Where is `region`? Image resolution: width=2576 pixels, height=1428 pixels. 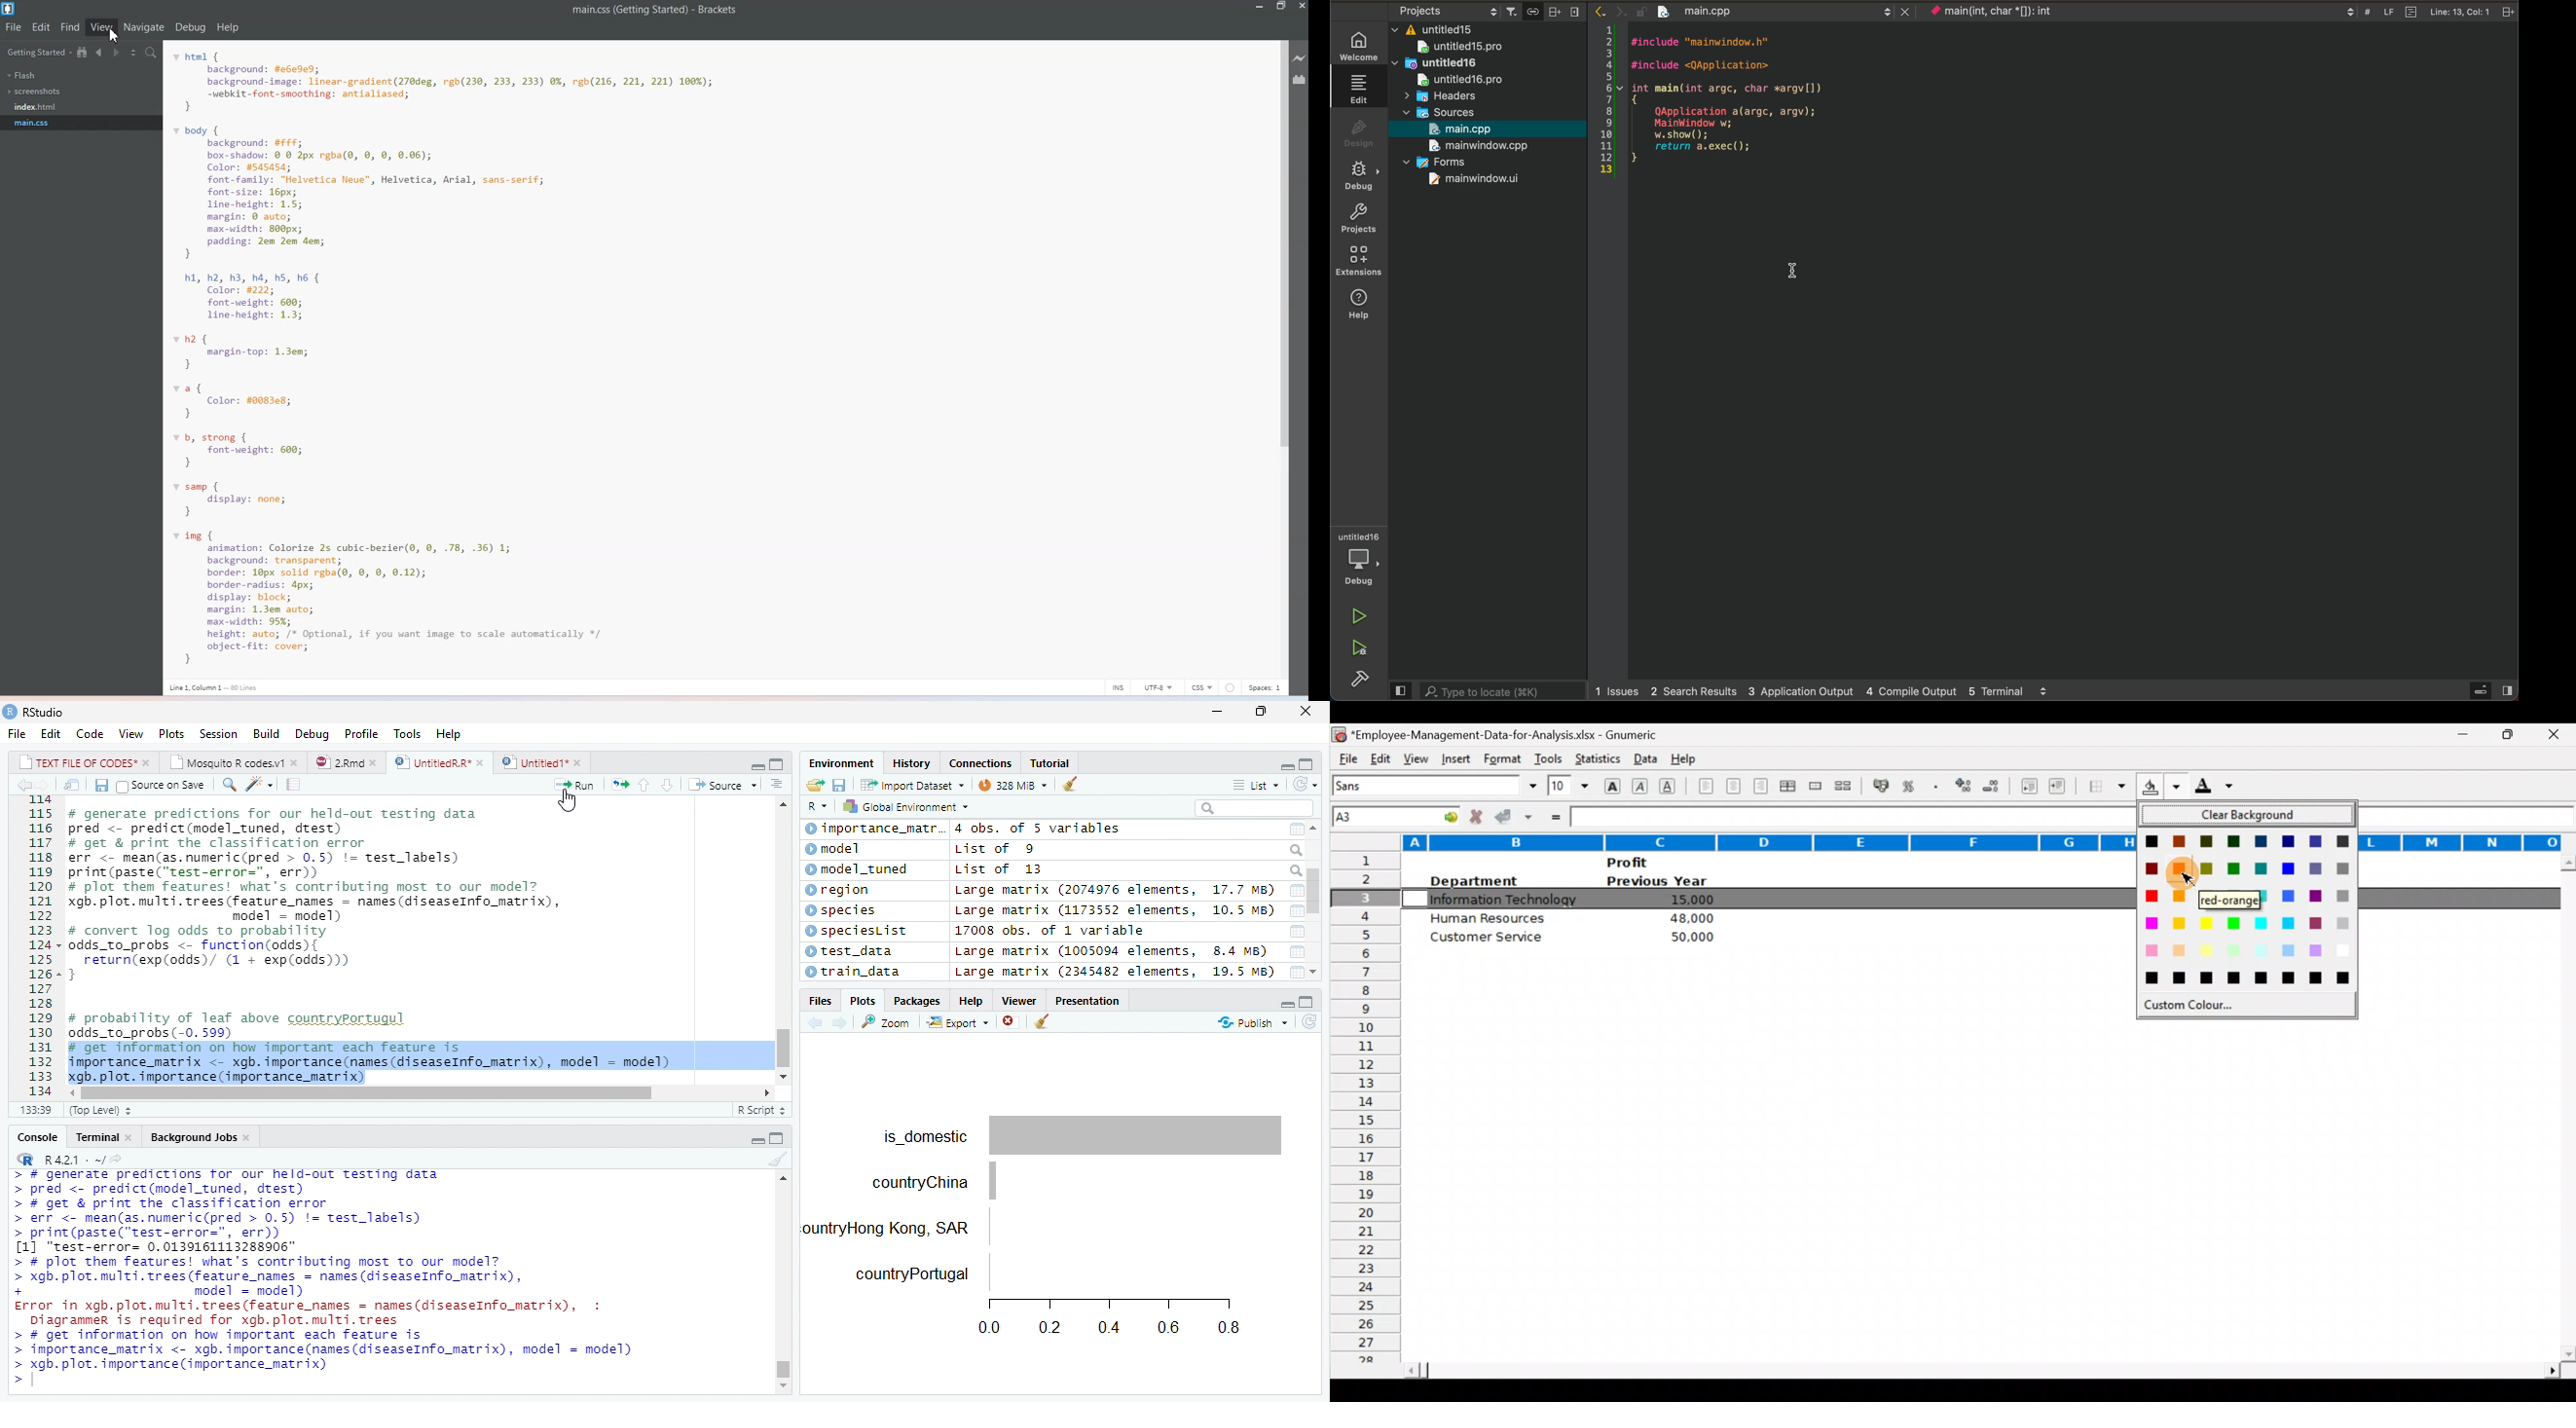 region is located at coordinates (837, 890).